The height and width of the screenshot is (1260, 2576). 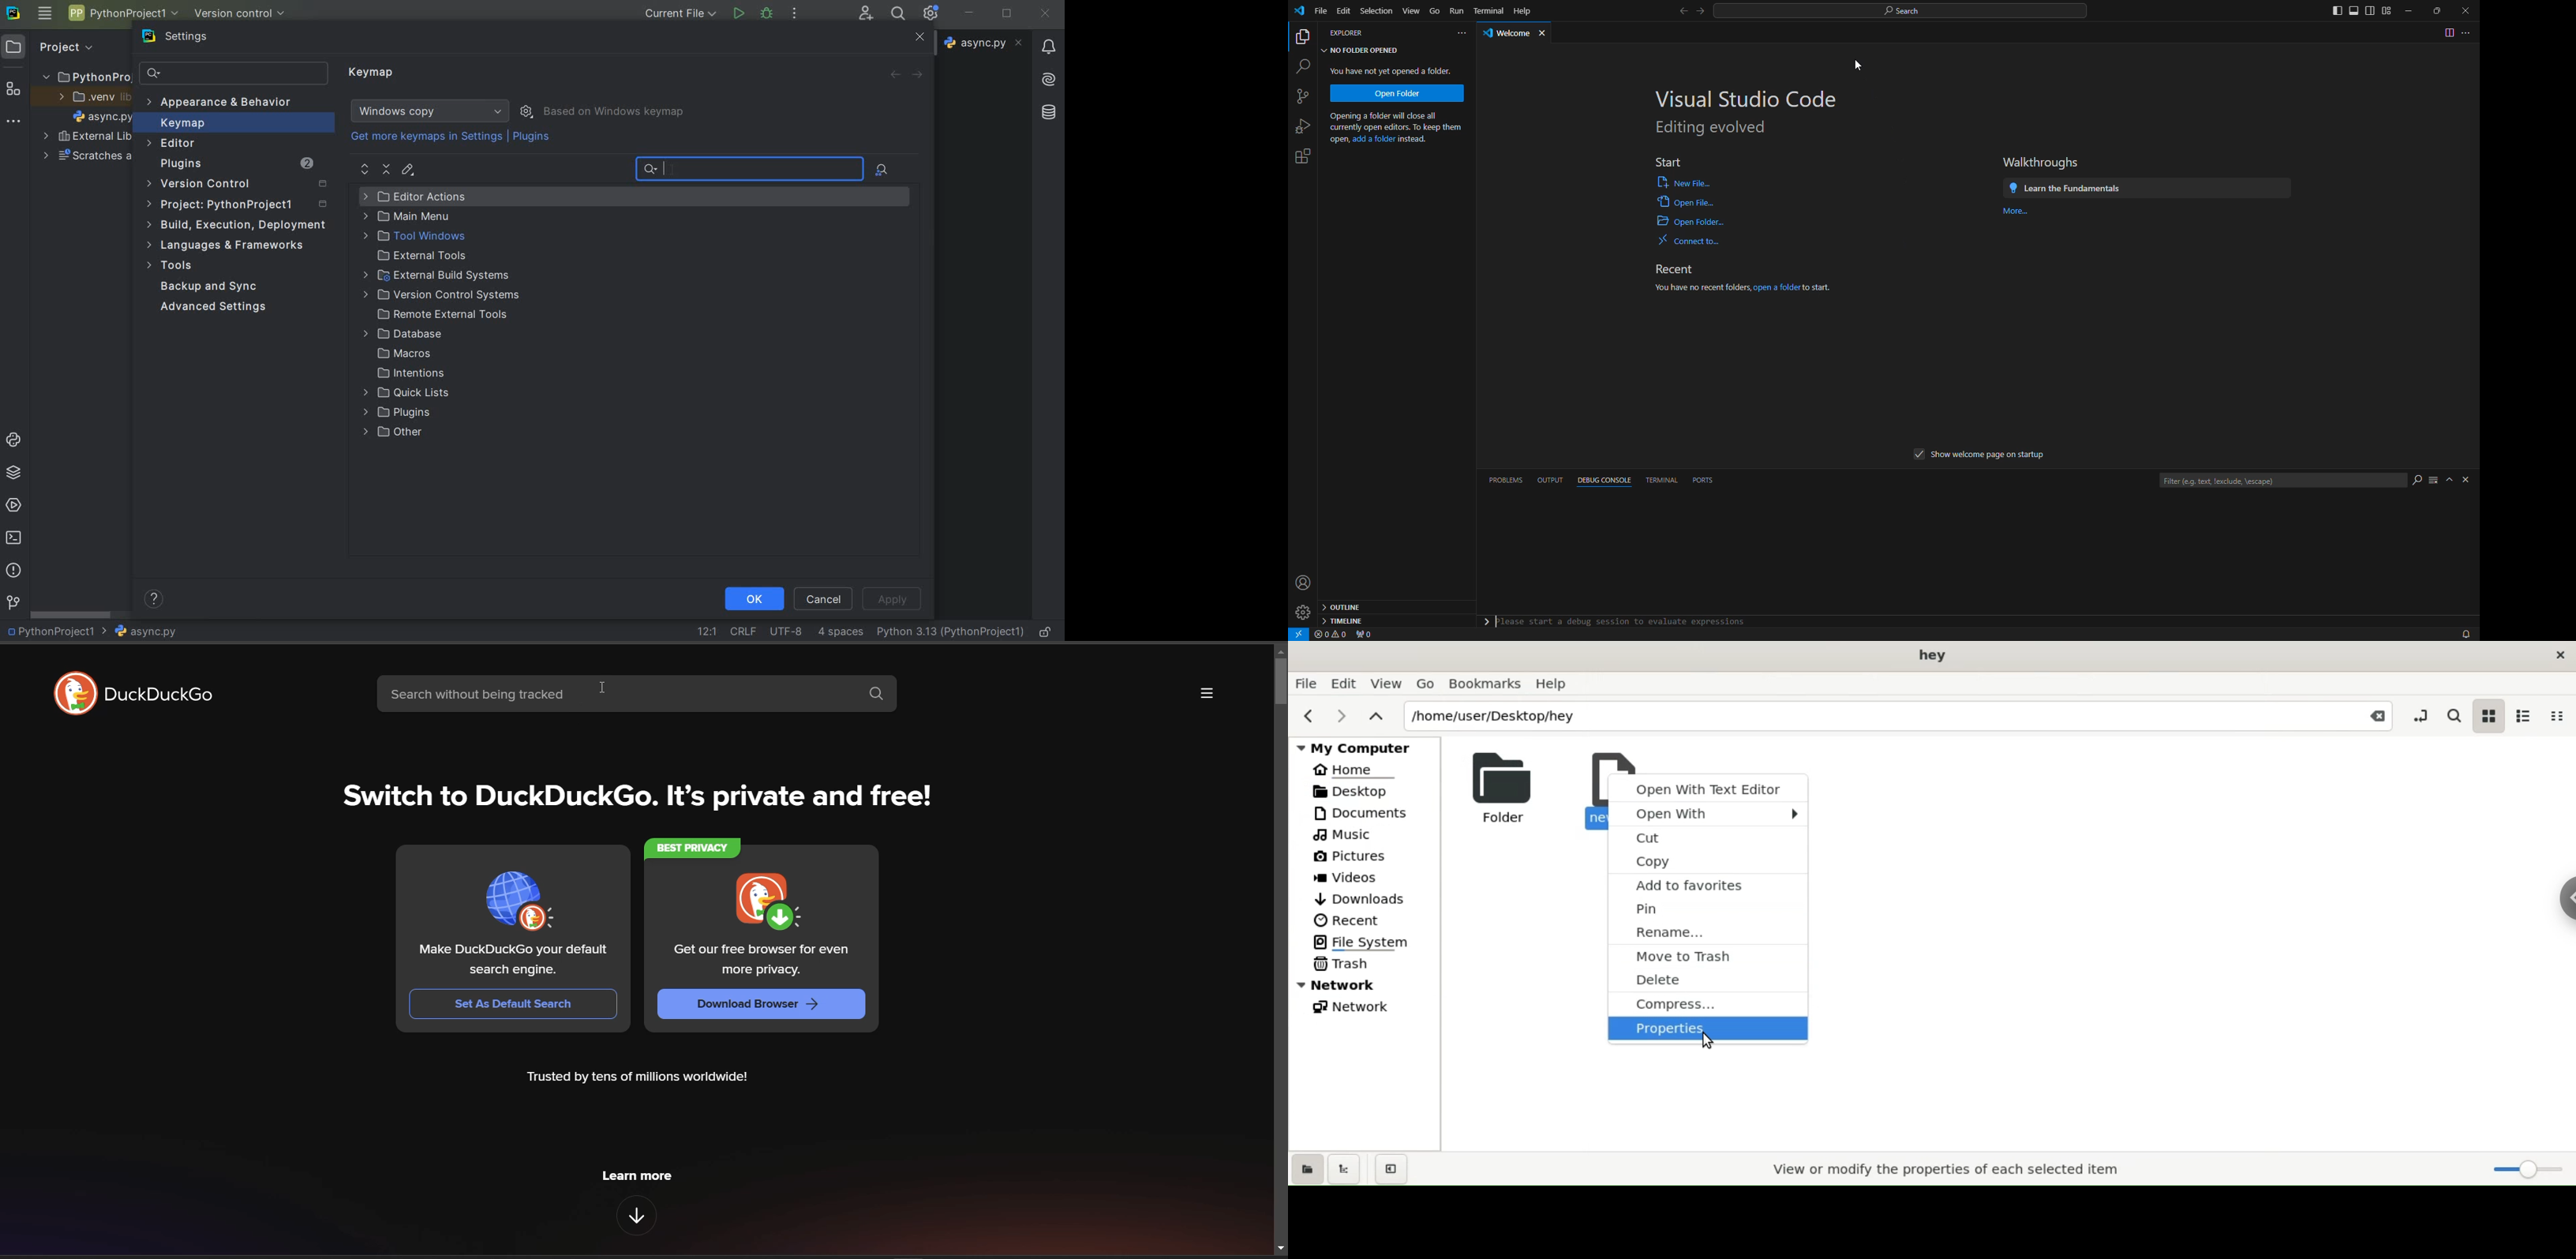 What do you see at coordinates (1692, 204) in the screenshot?
I see `Open File` at bounding box center [1692, 204].